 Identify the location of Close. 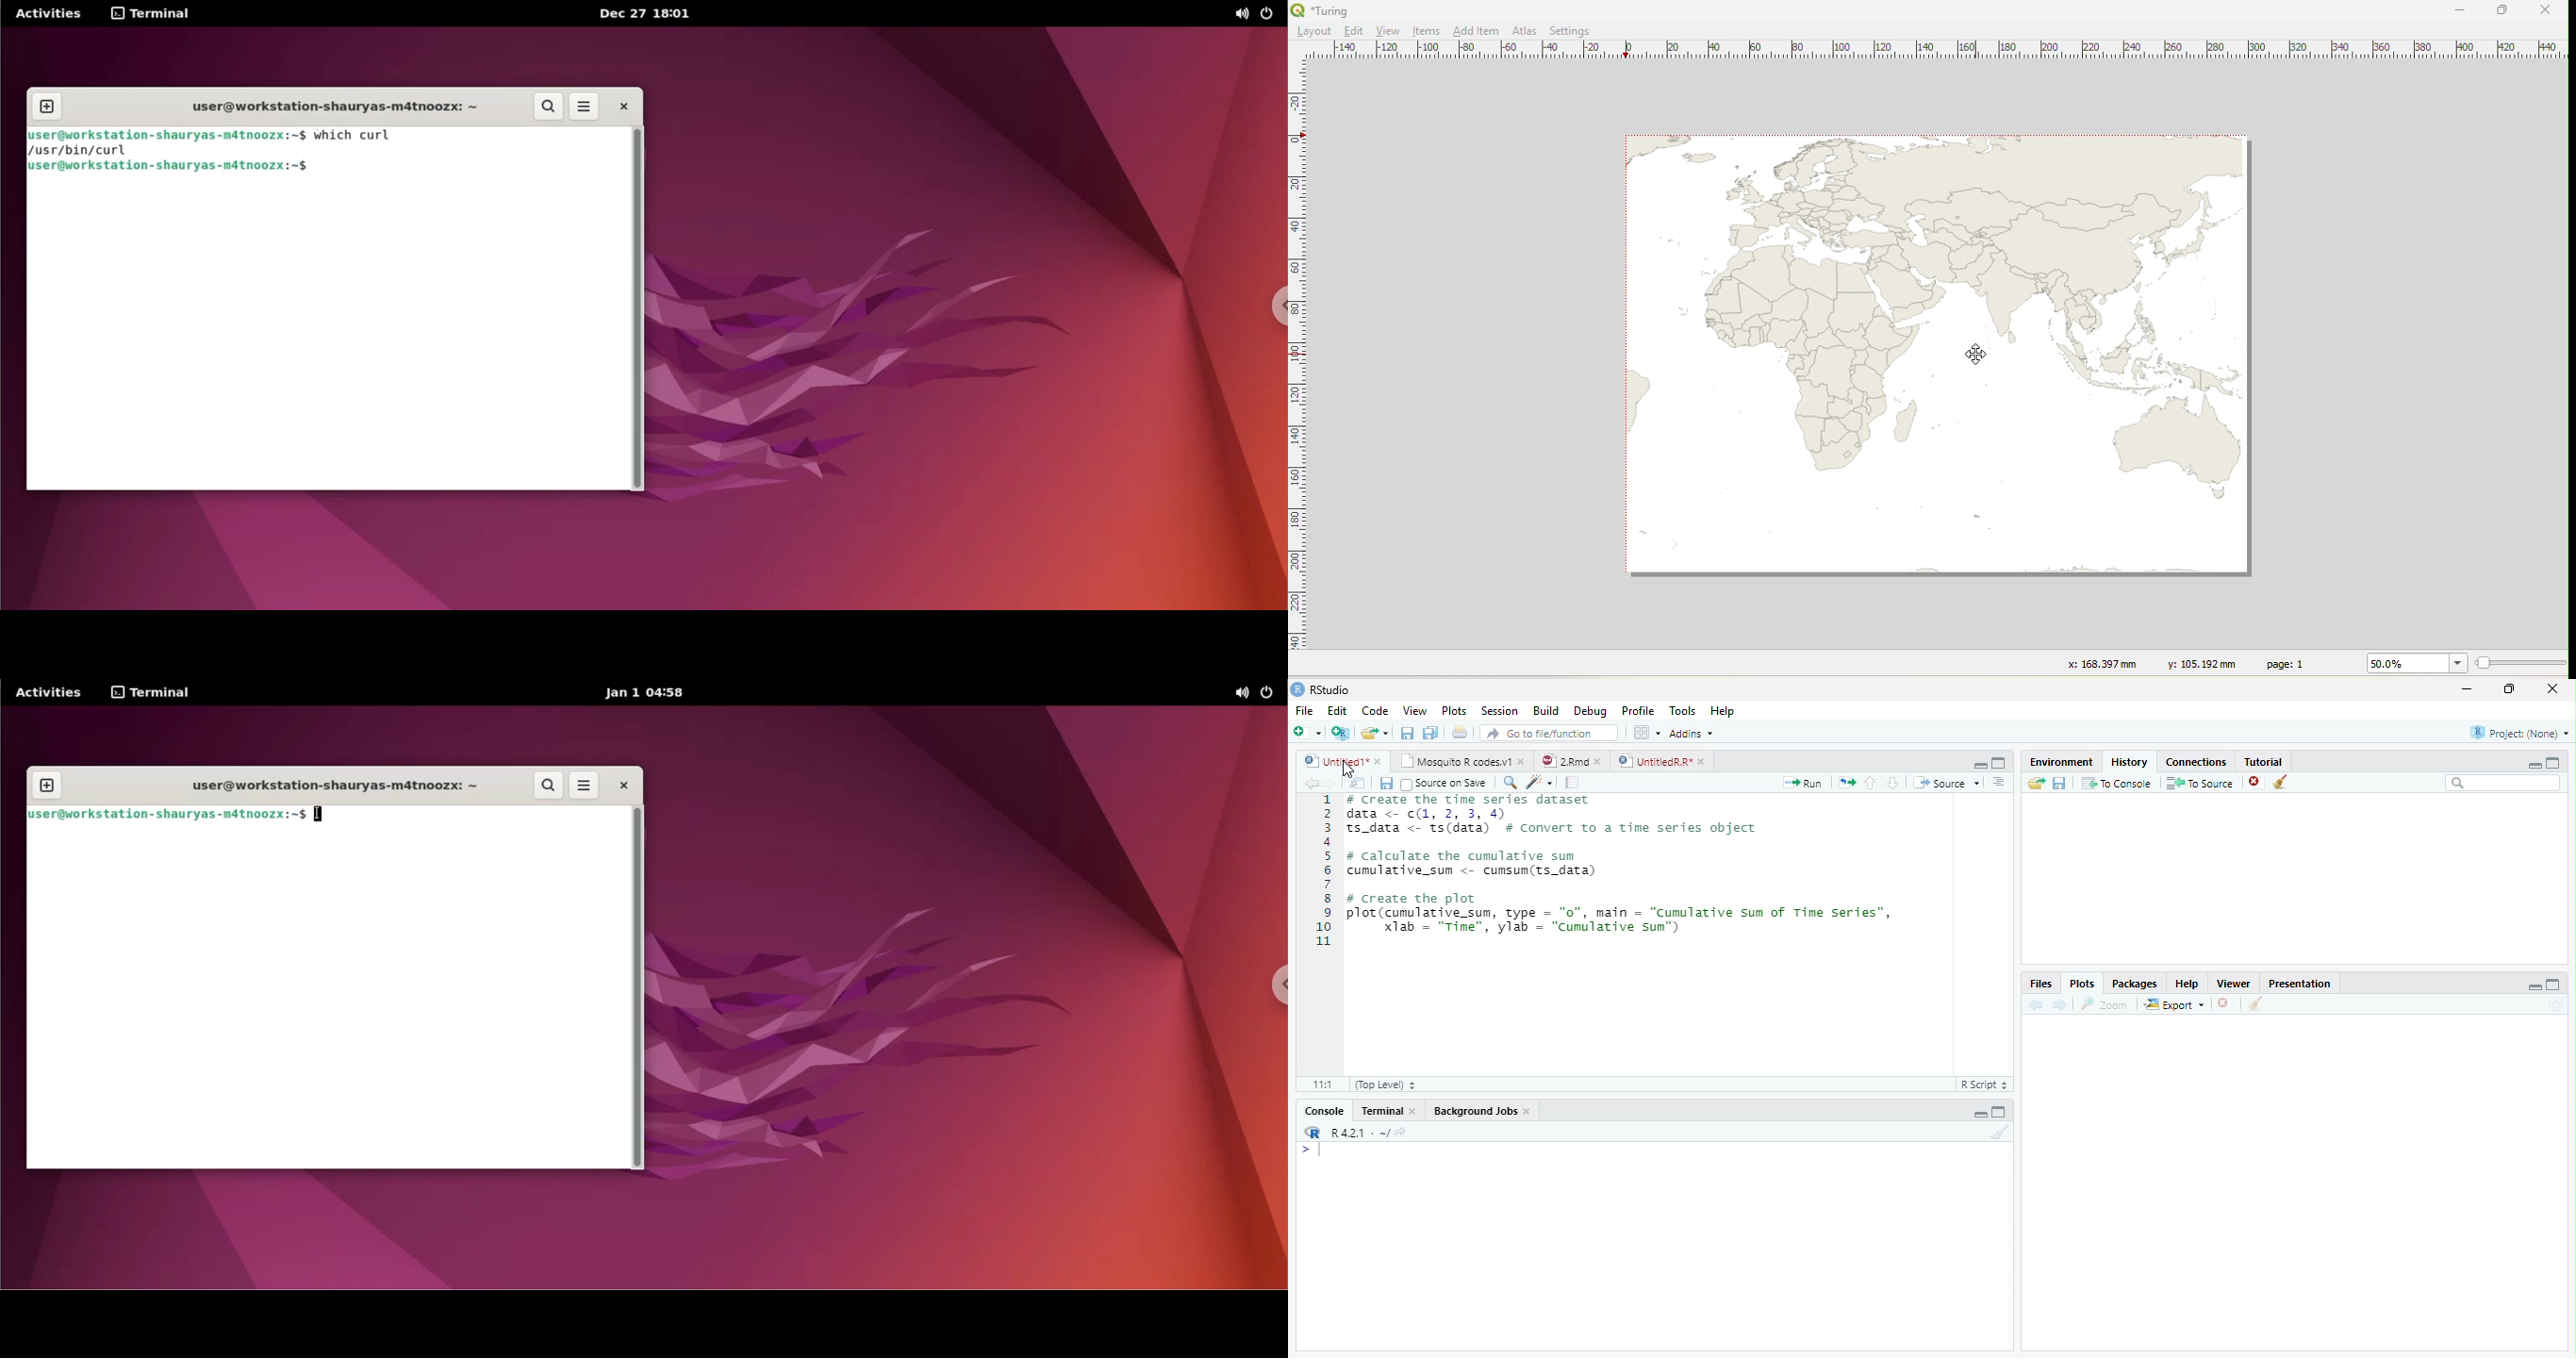
(2548, 690).